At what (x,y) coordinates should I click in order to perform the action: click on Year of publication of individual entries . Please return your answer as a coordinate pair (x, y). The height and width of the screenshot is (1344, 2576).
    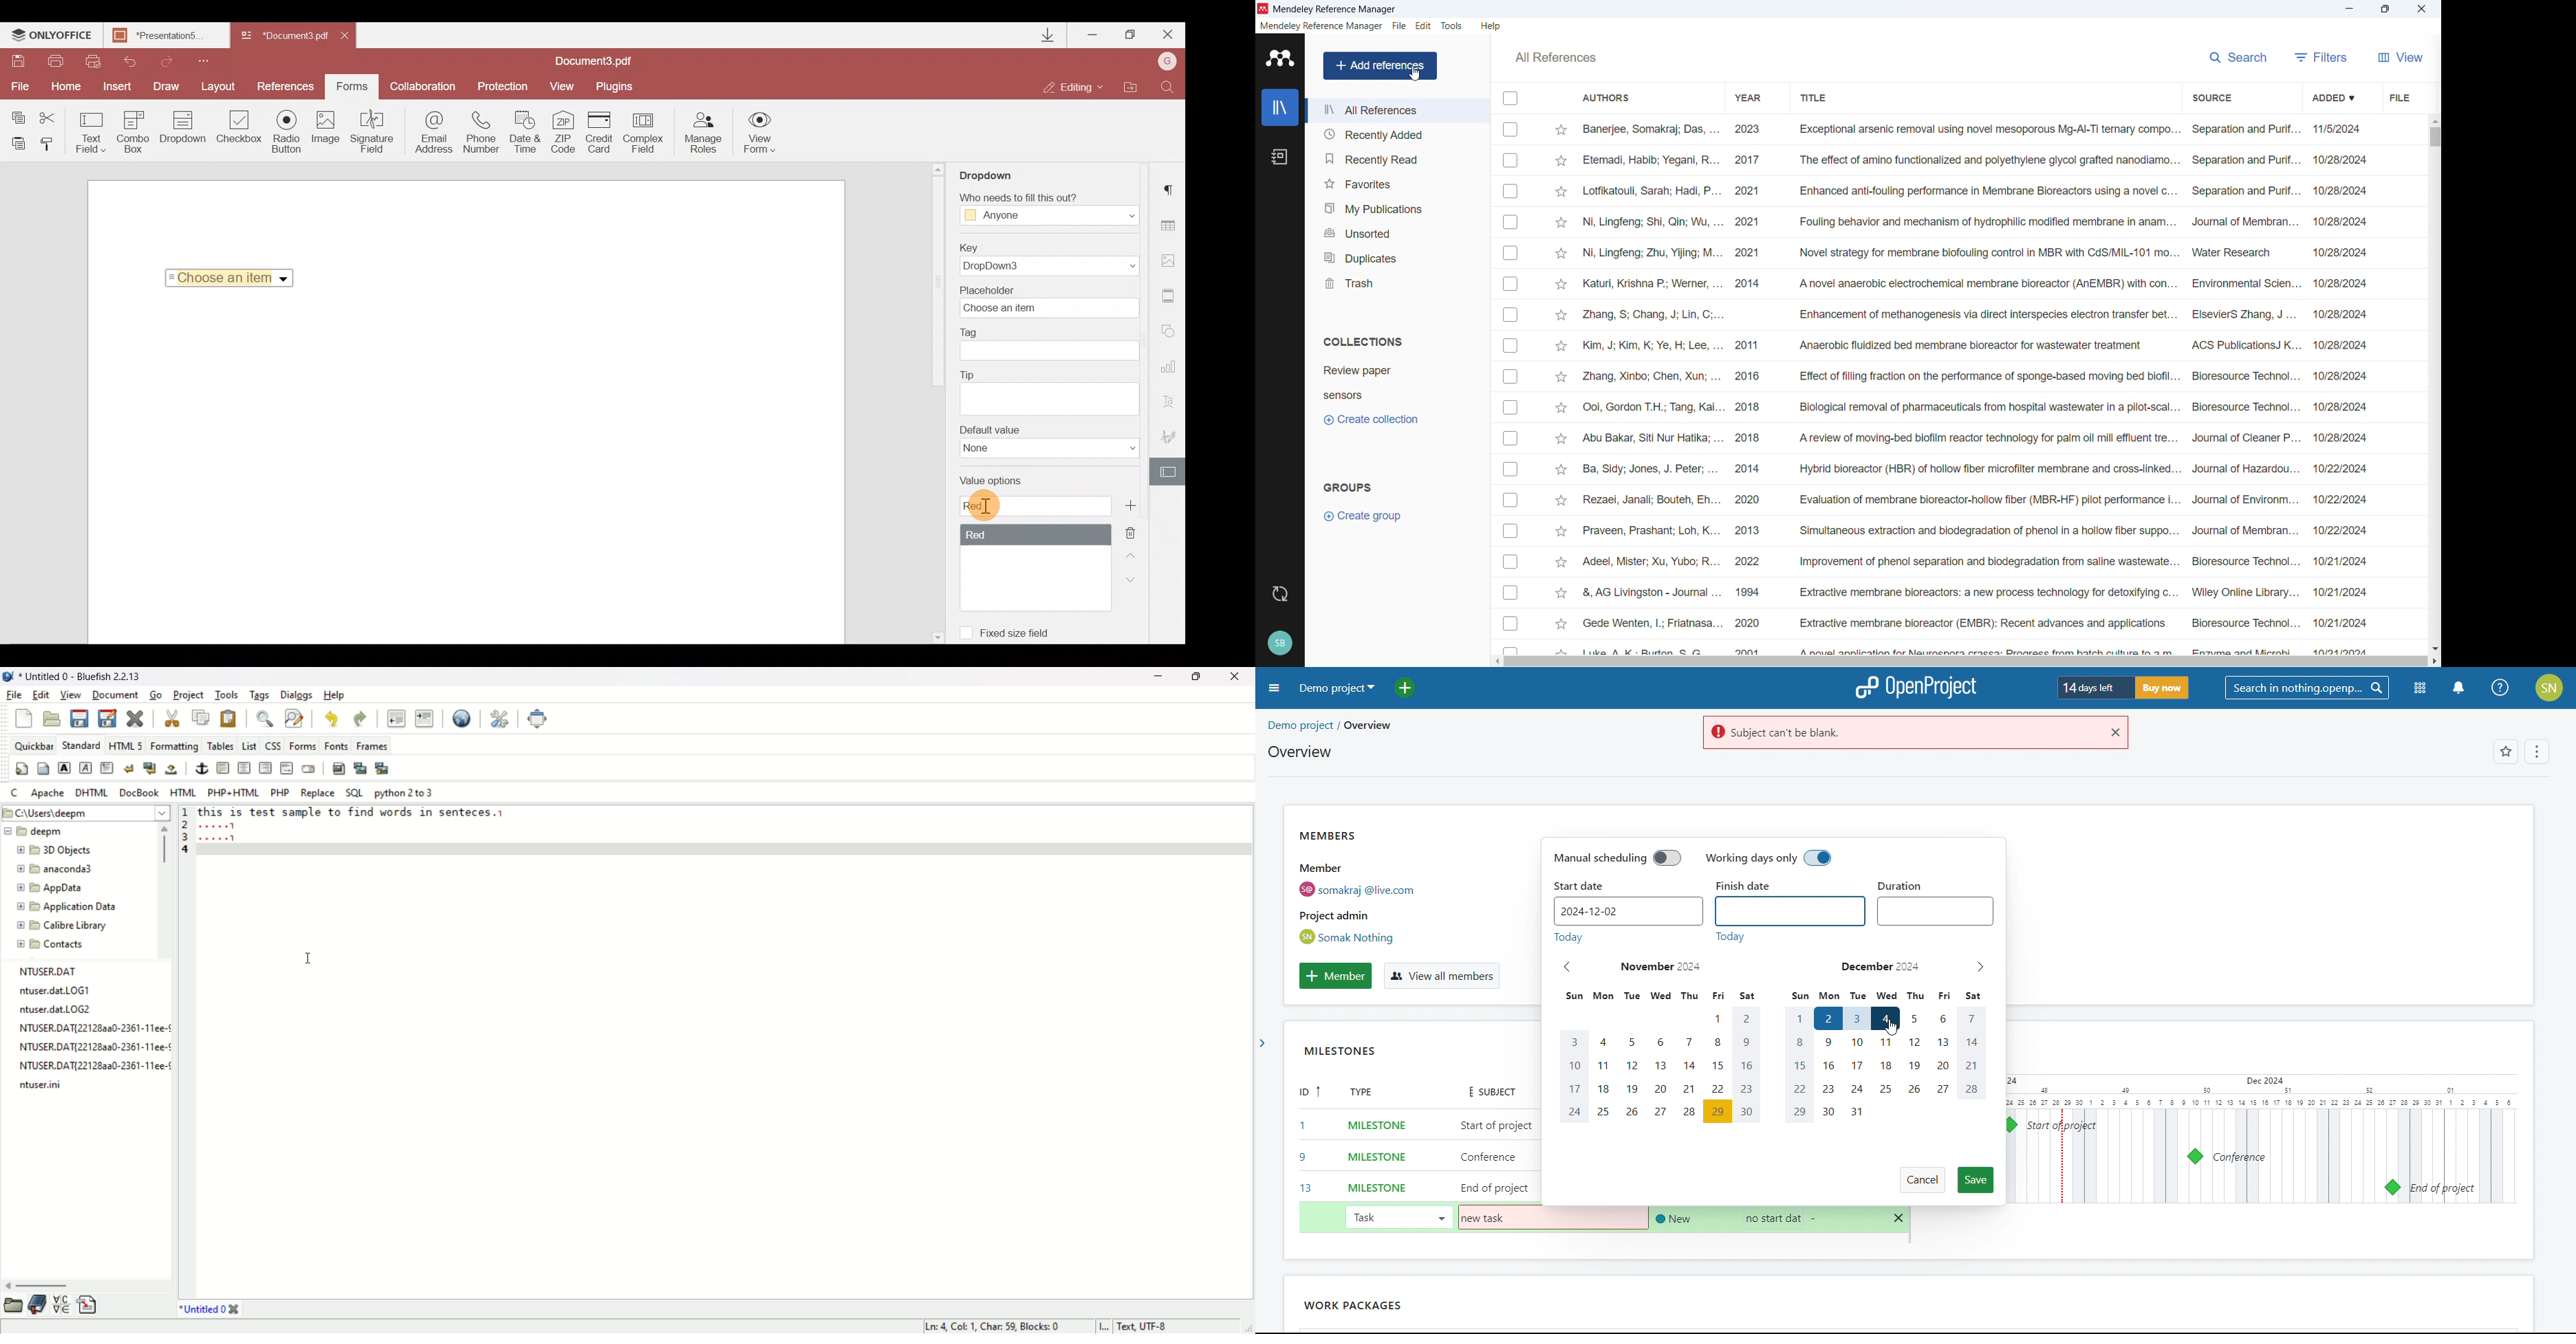
    Looking at the image, I should click on (1748, 387).